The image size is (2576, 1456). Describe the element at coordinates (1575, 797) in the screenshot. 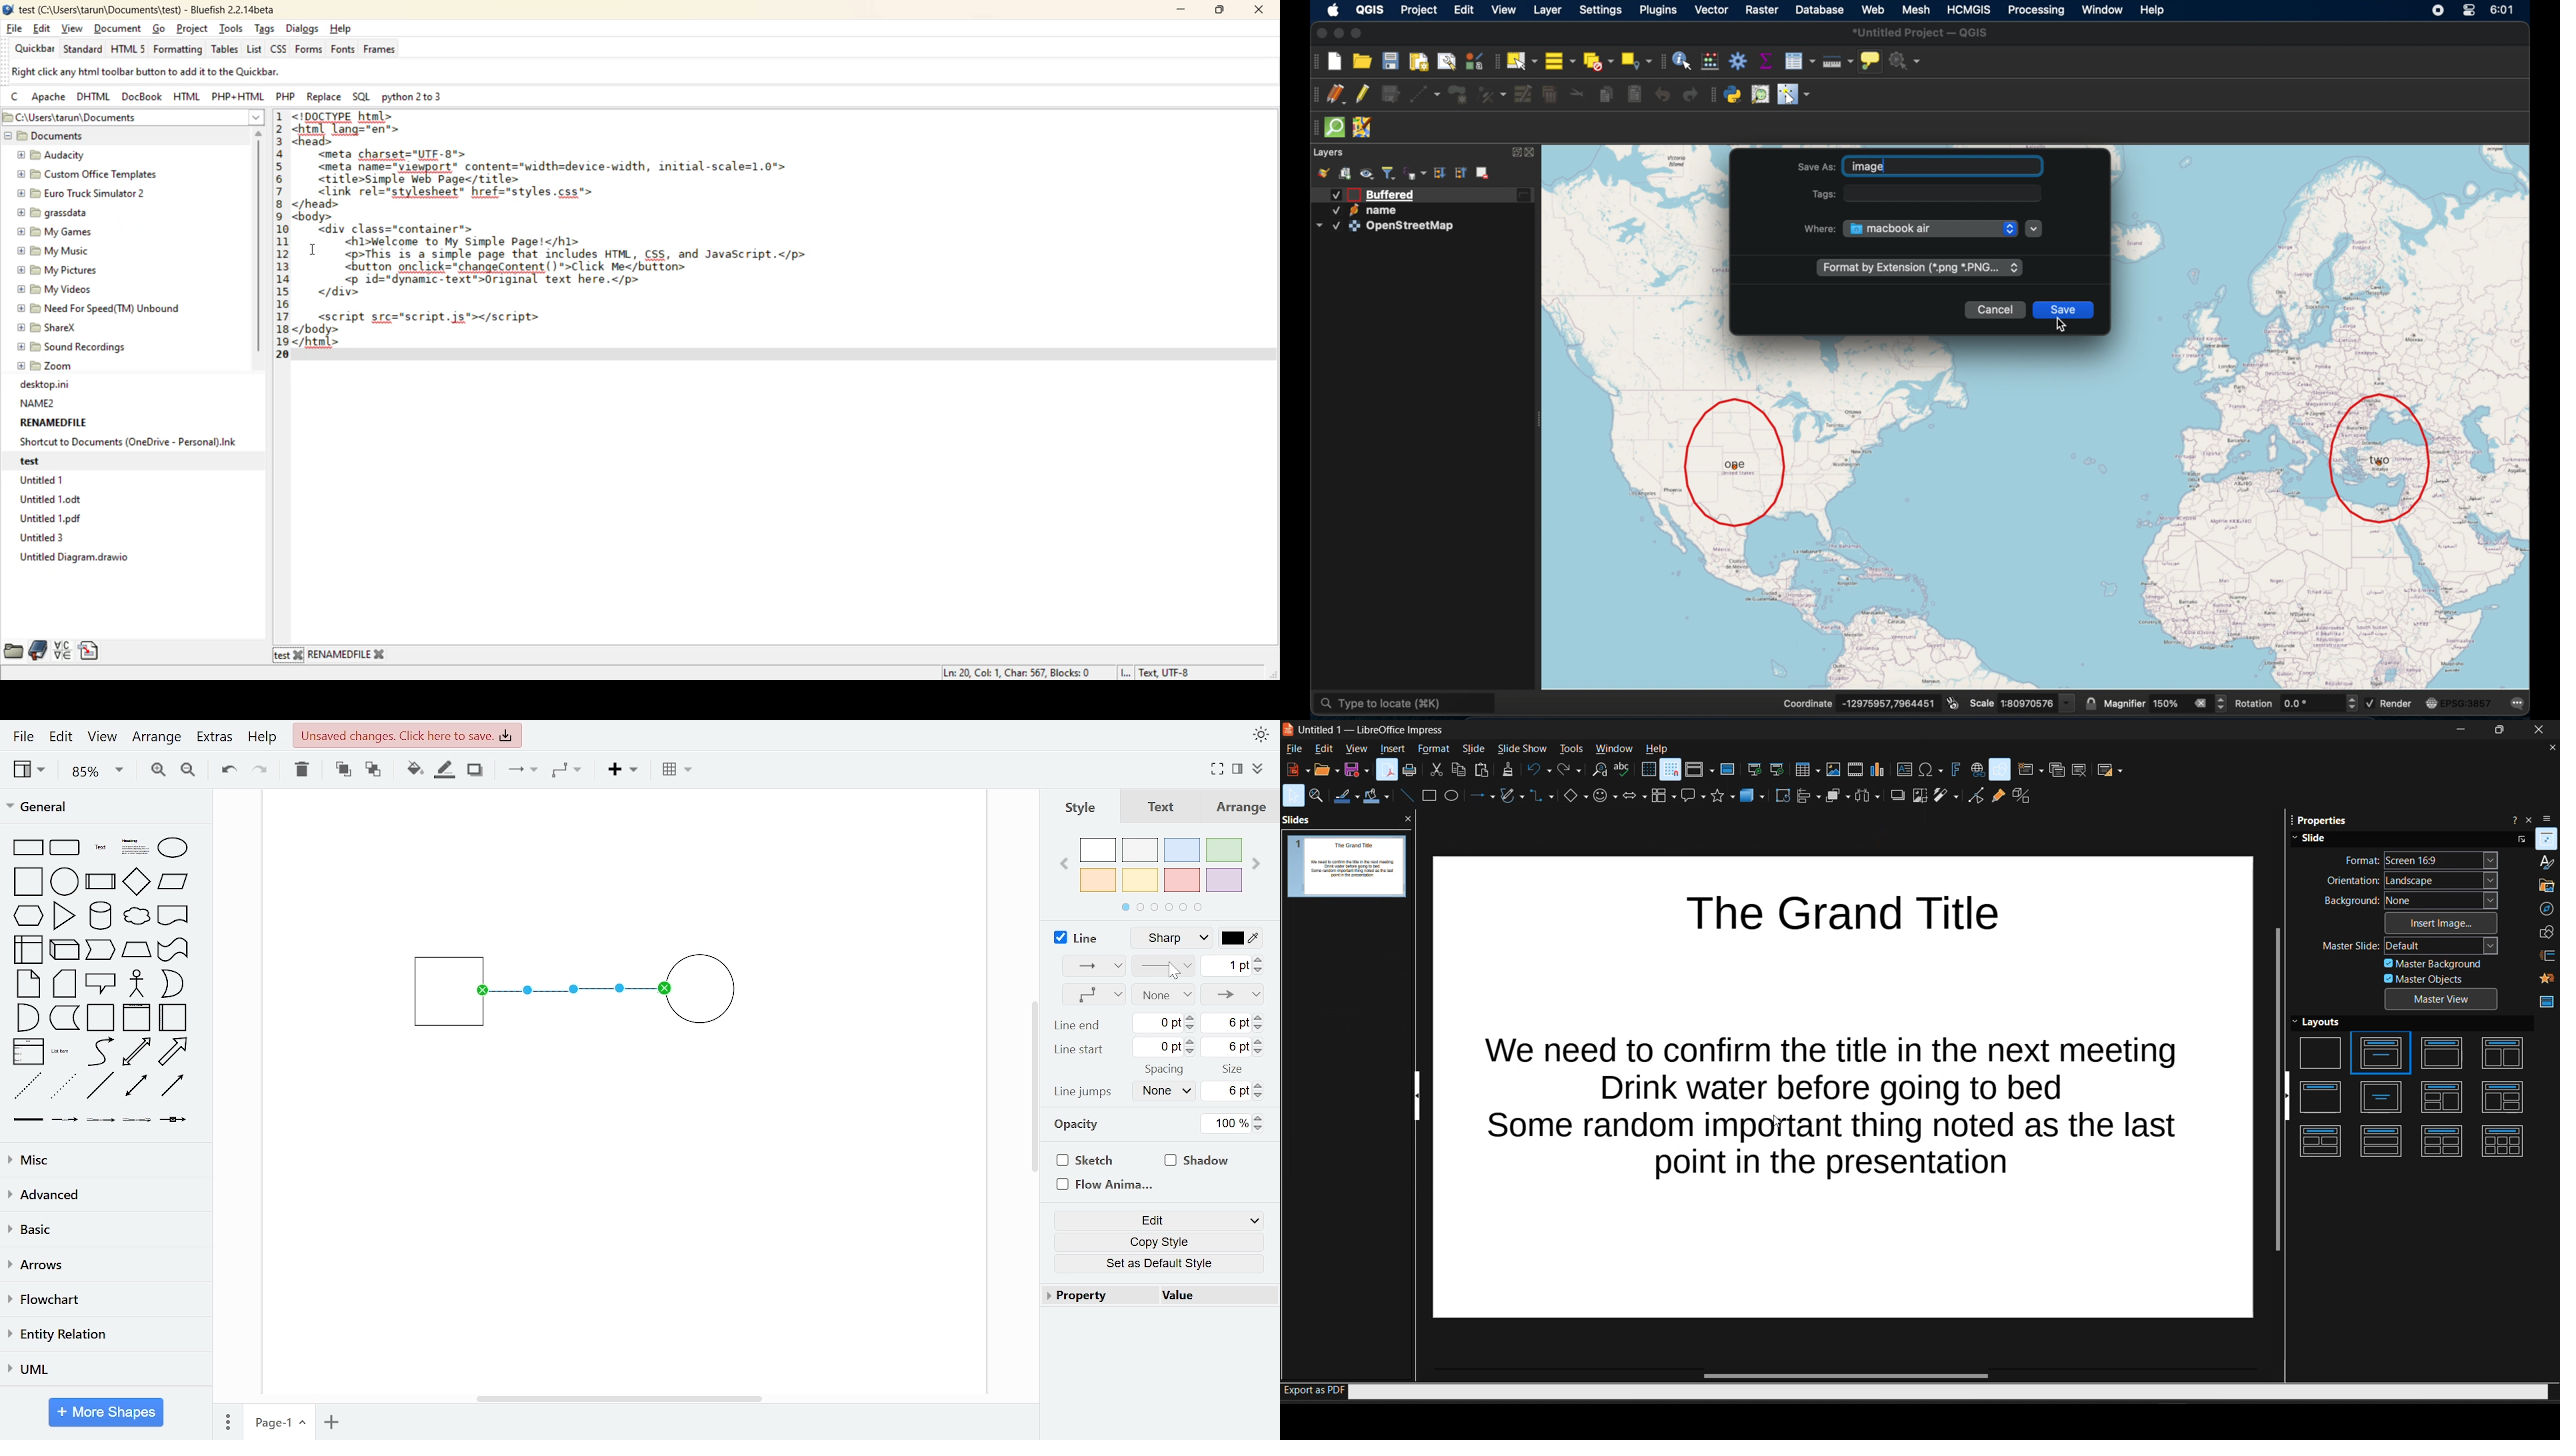

I see `basic shapes` at that location.